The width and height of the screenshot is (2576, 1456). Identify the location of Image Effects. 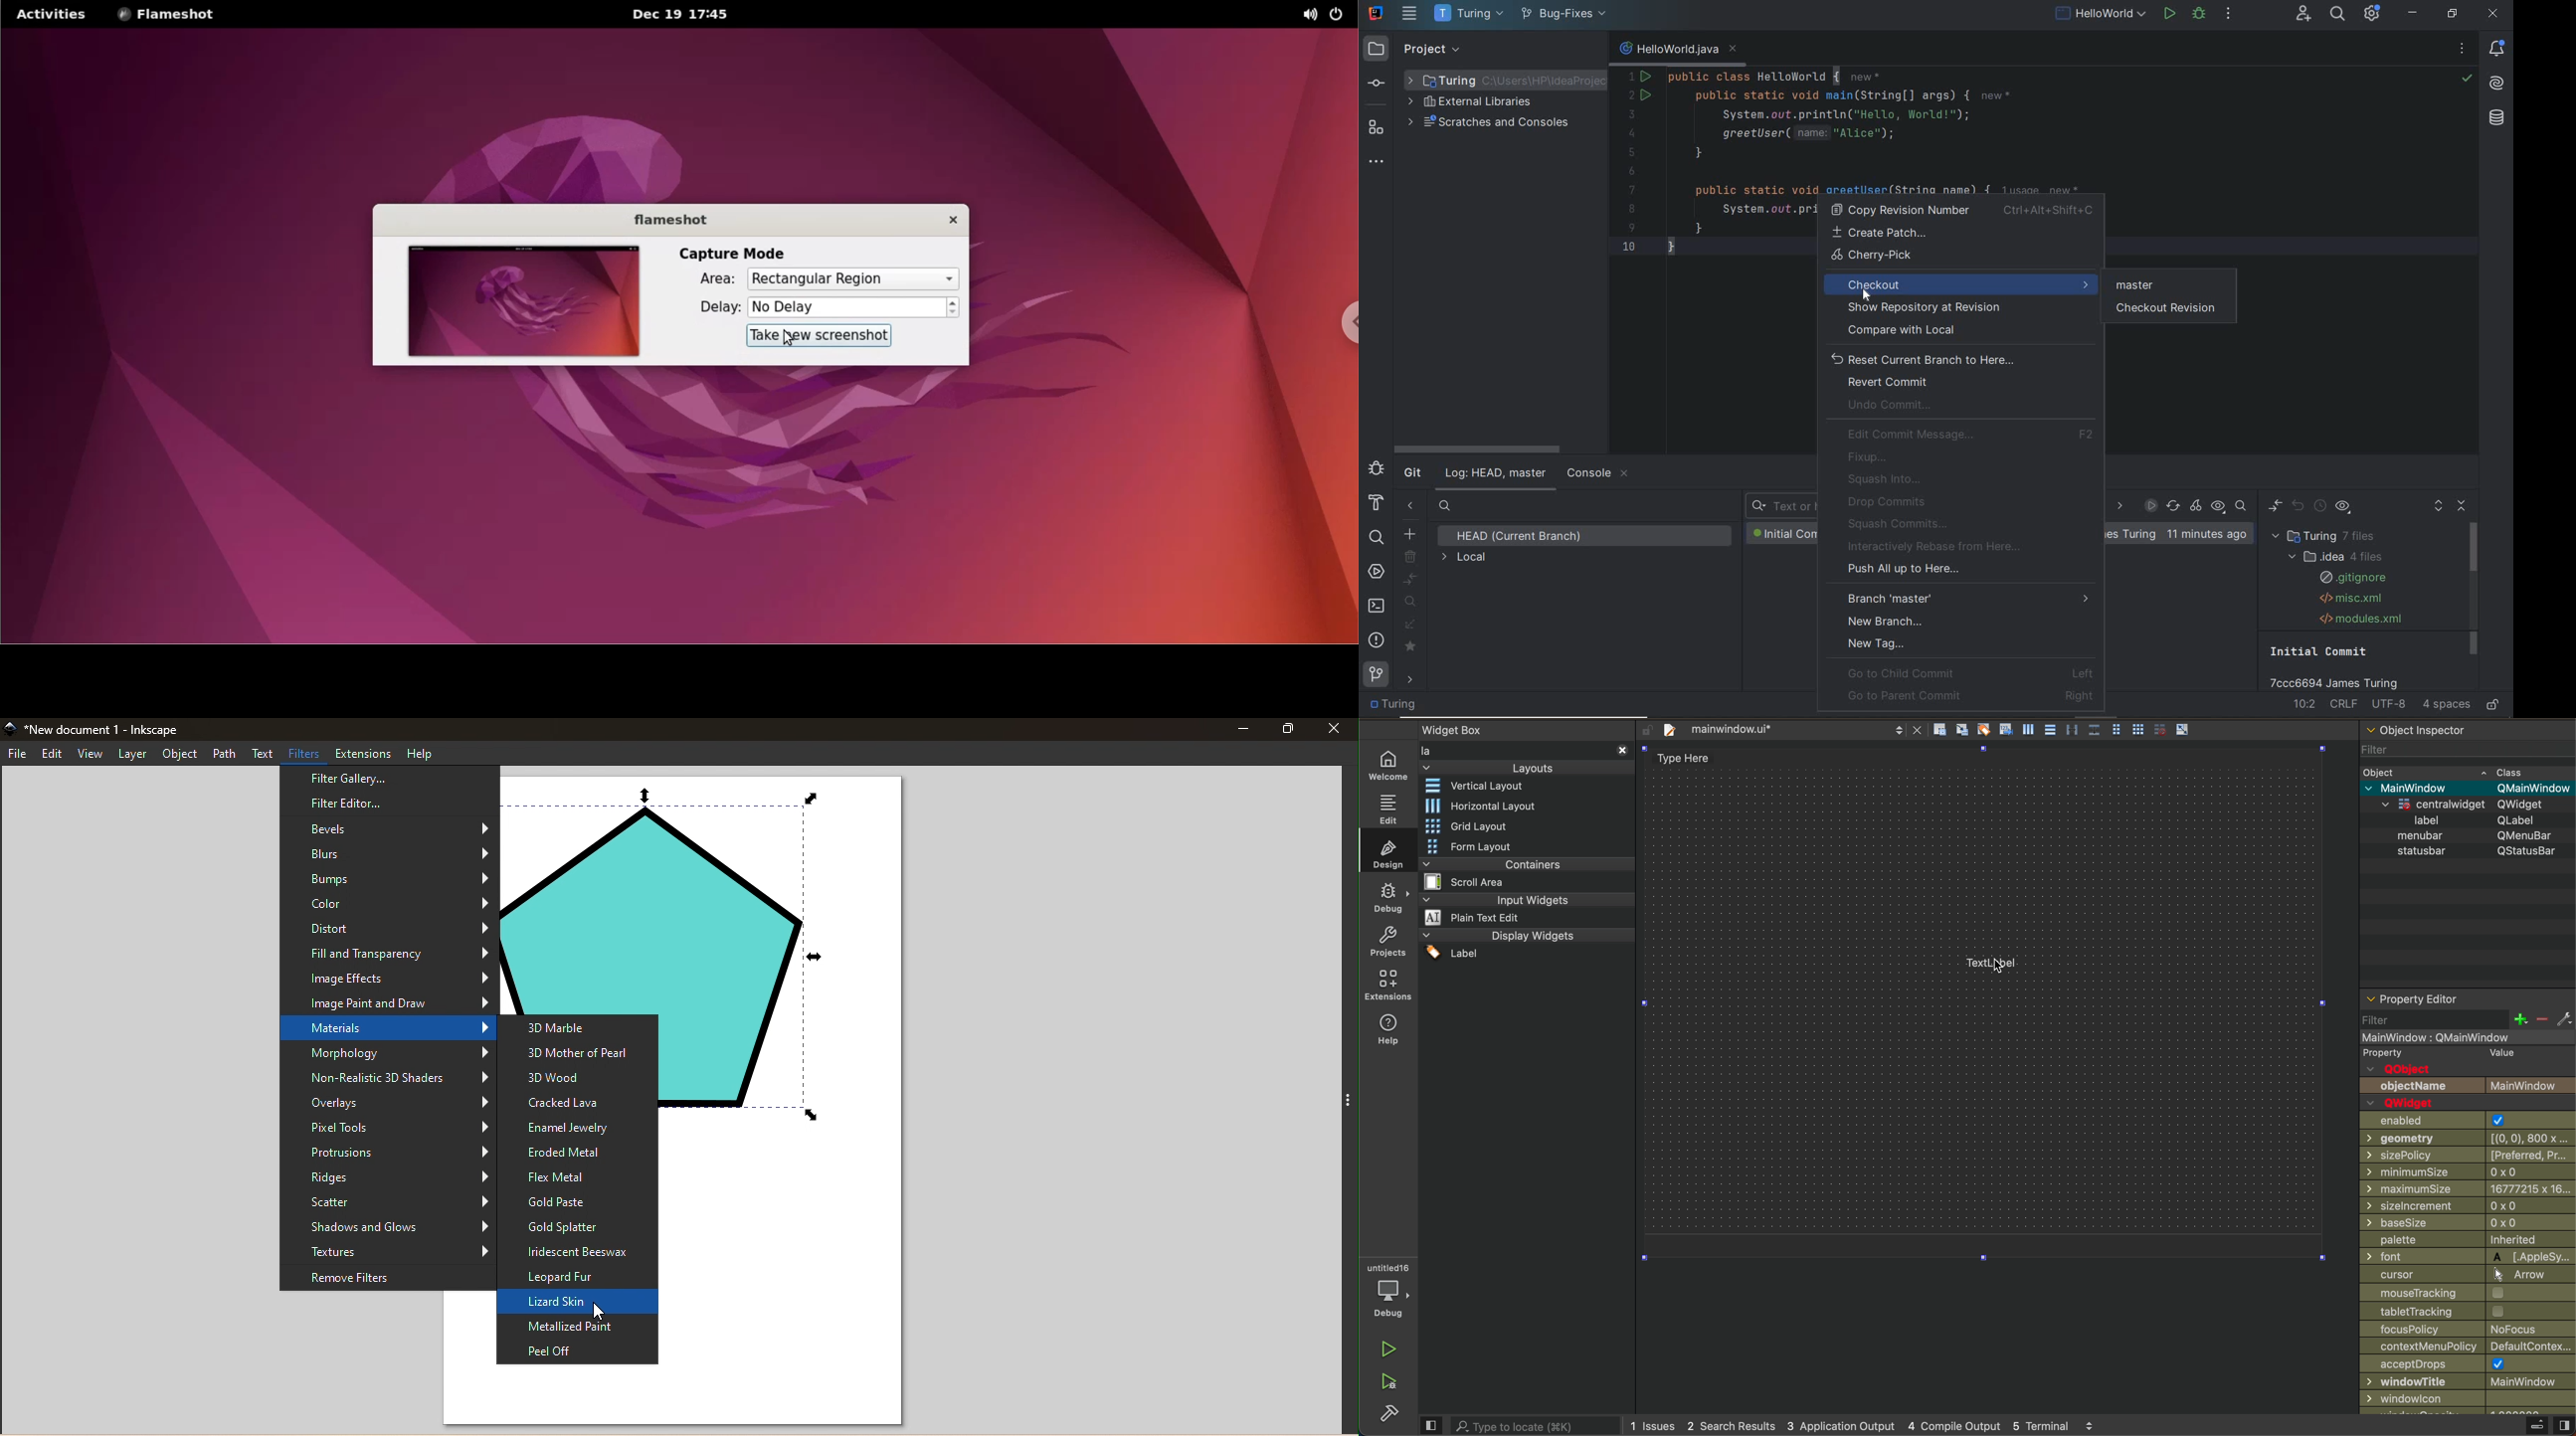
(388, 981).